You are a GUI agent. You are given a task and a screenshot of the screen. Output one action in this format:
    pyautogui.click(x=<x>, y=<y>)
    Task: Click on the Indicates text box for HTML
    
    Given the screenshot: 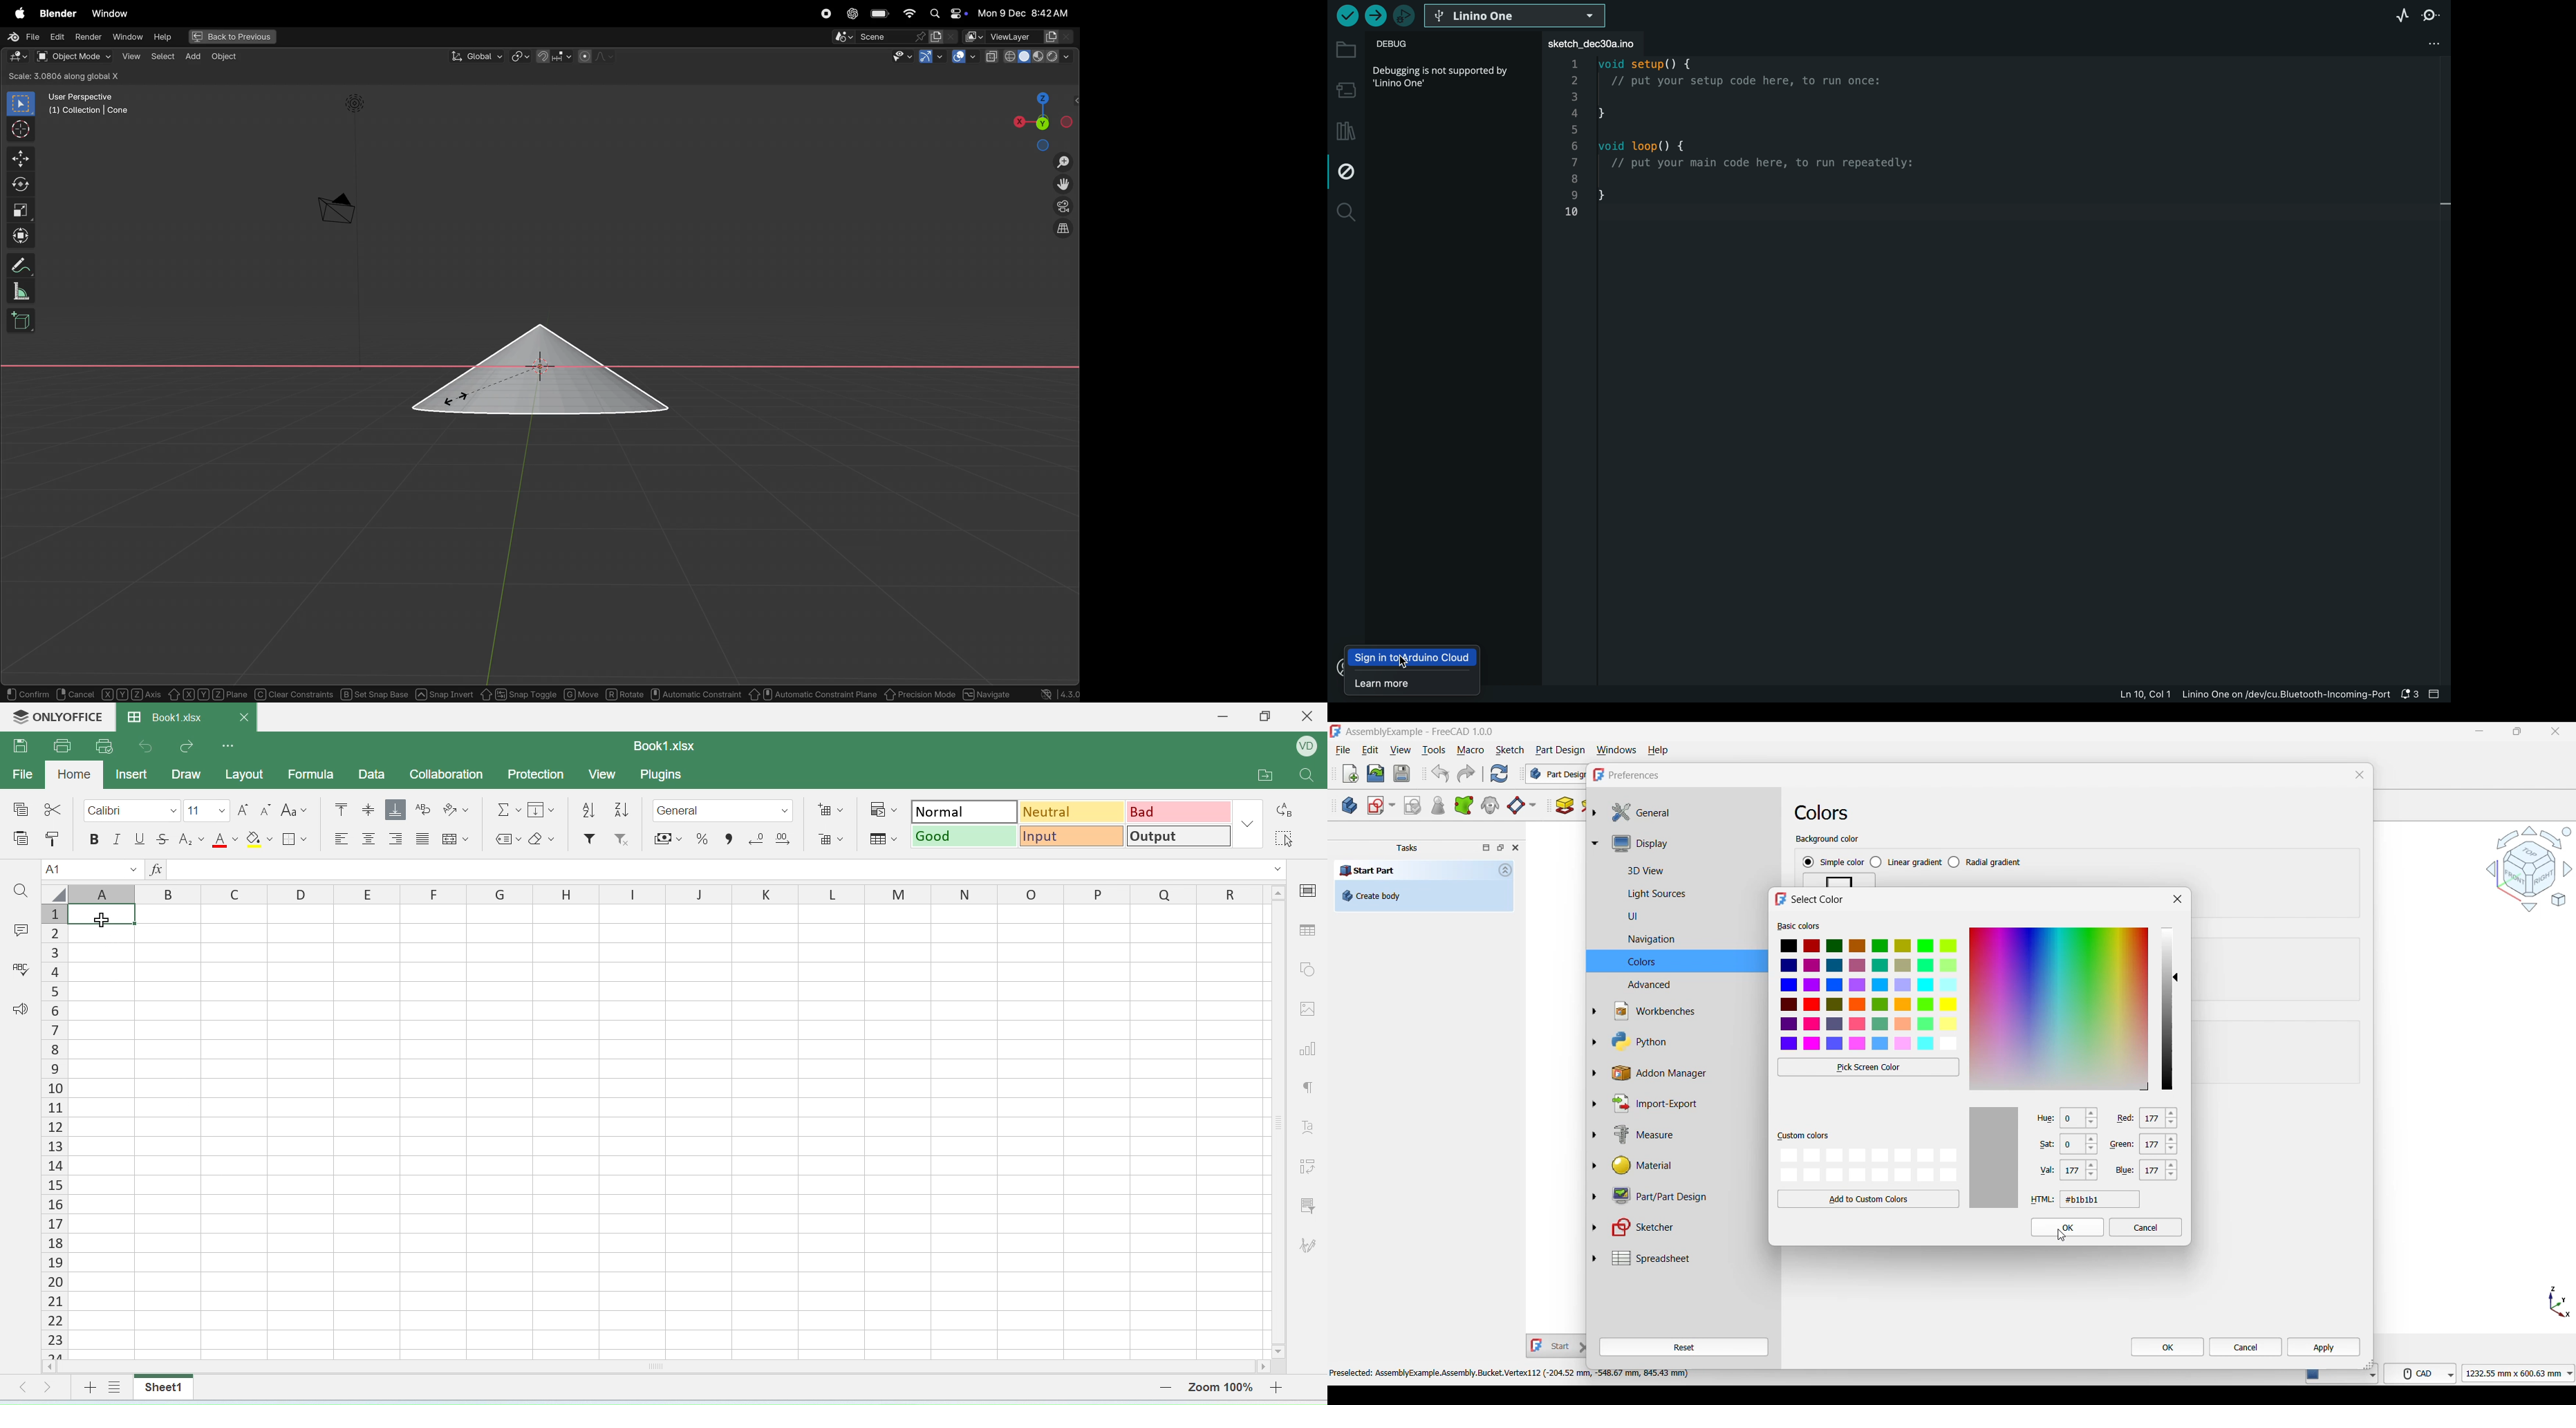 What is the action you would take?
    pyautogui.click(x=2043, y=1199)
    